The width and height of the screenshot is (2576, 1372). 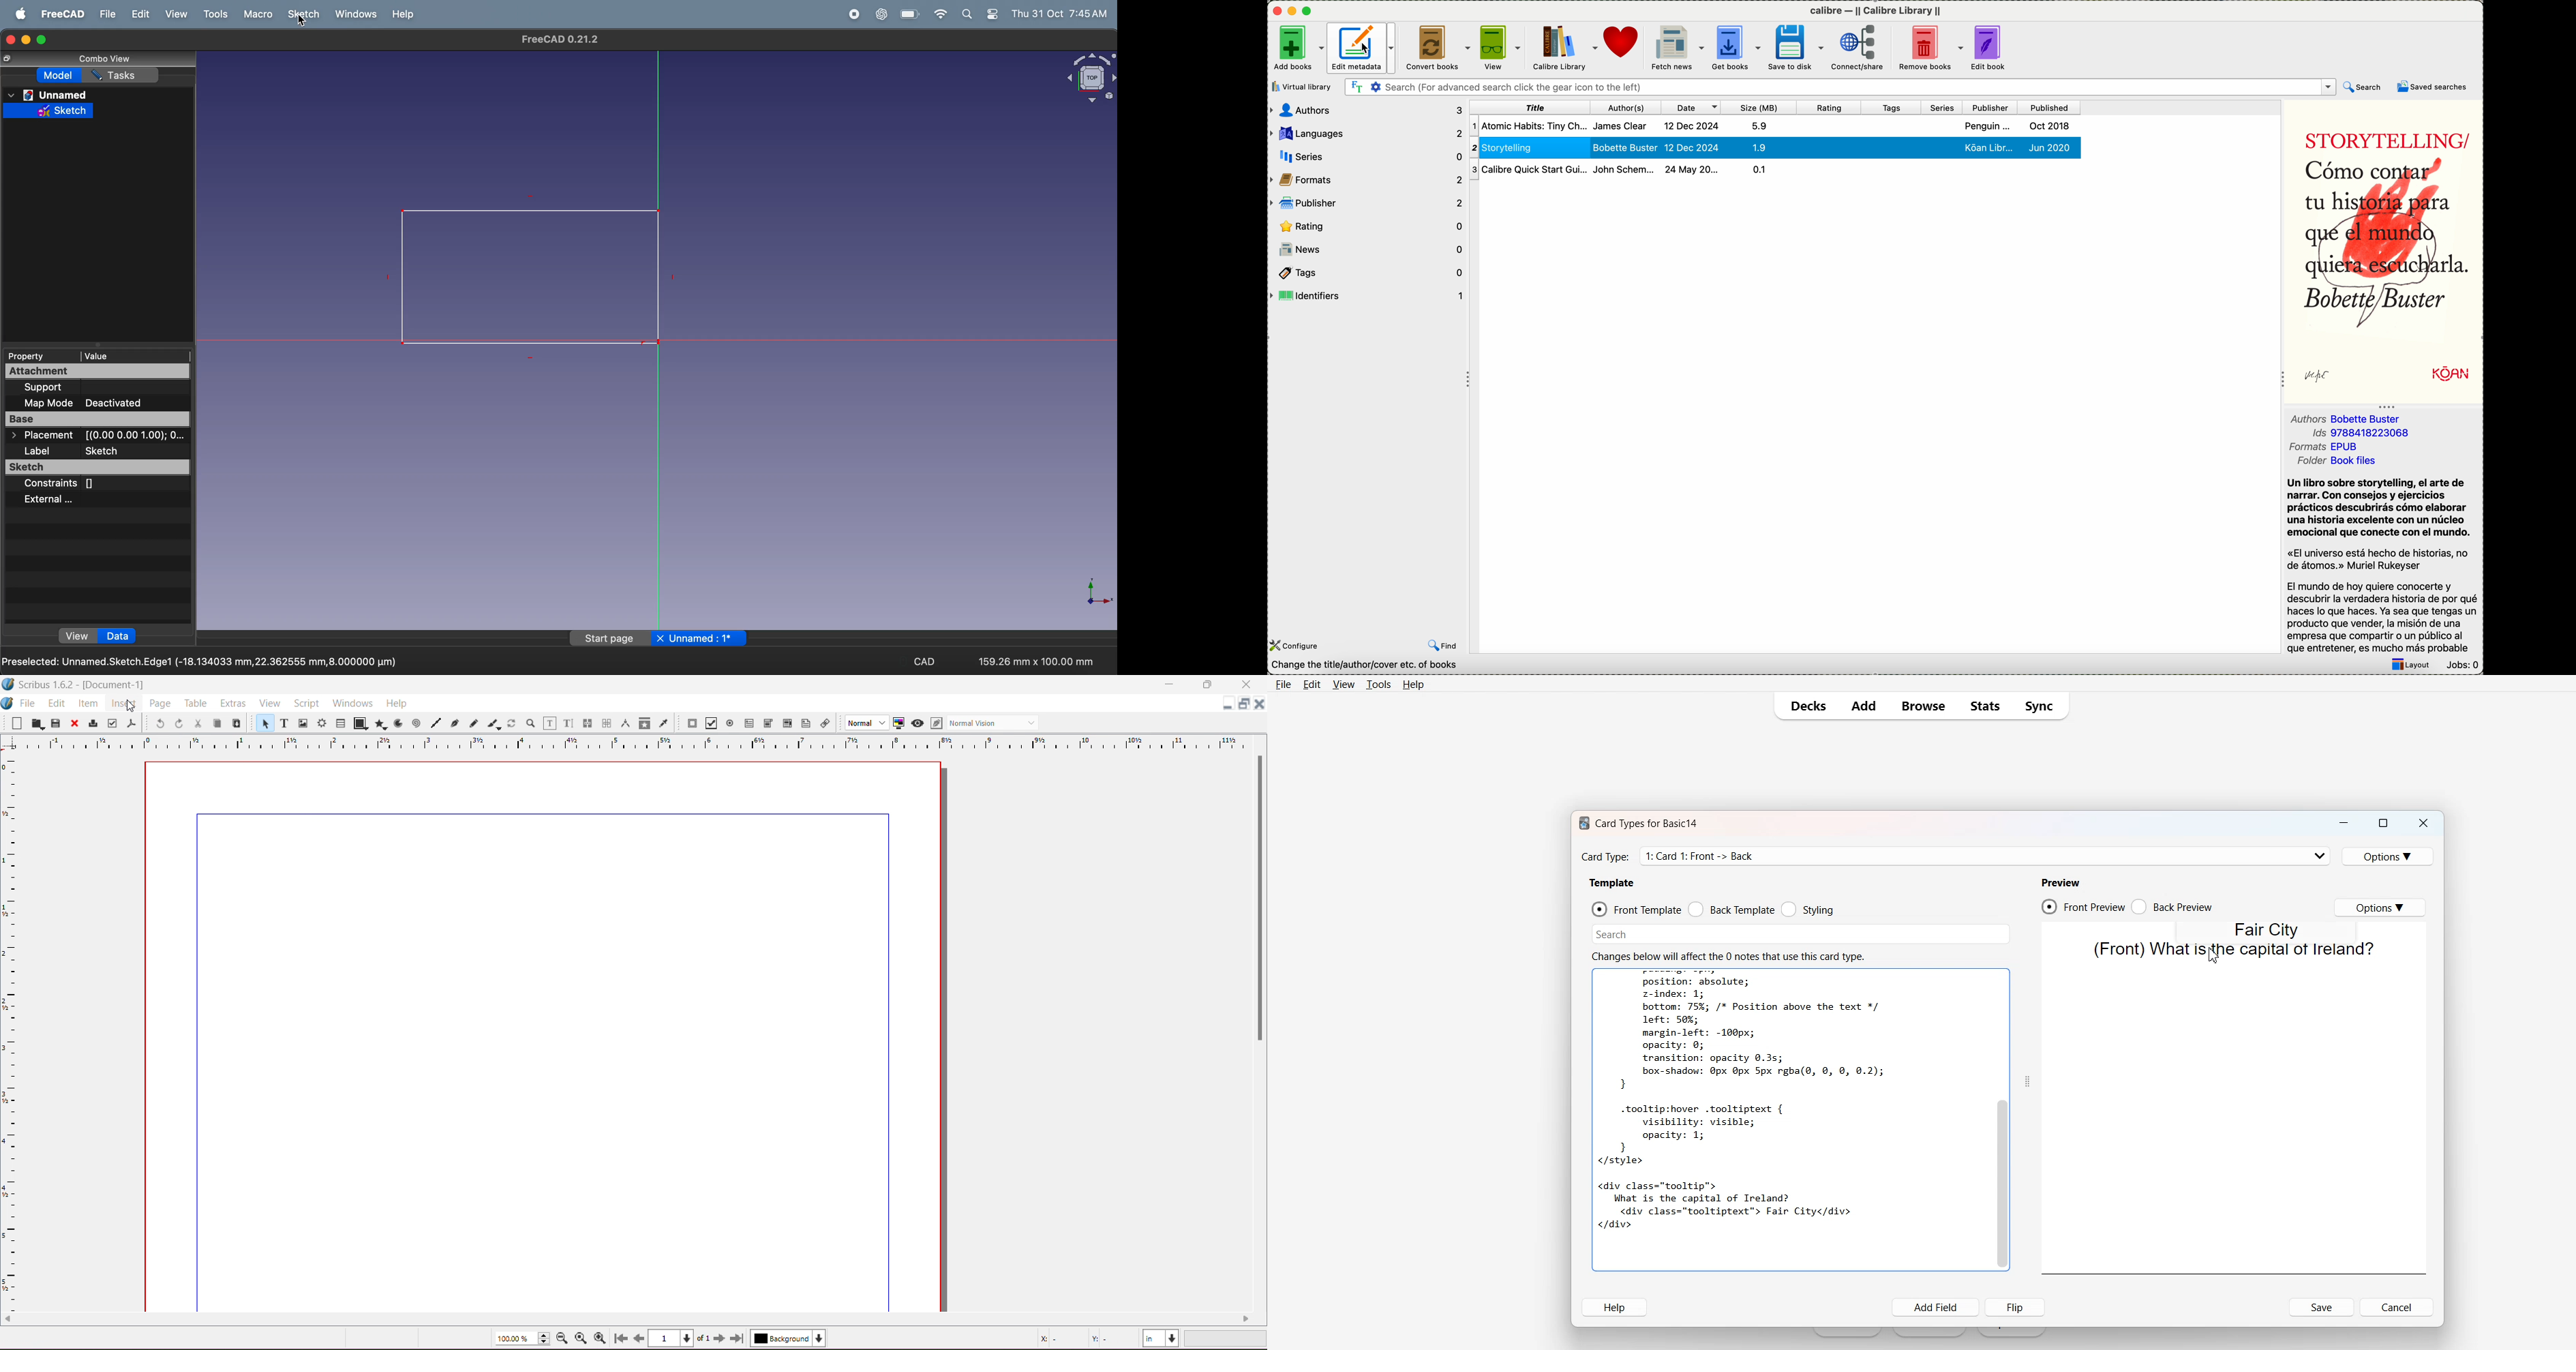 What do you see at coordinates (2461, 664) in the screenshot?
I see `jobs: 0` at bounding box center [2461, 664].